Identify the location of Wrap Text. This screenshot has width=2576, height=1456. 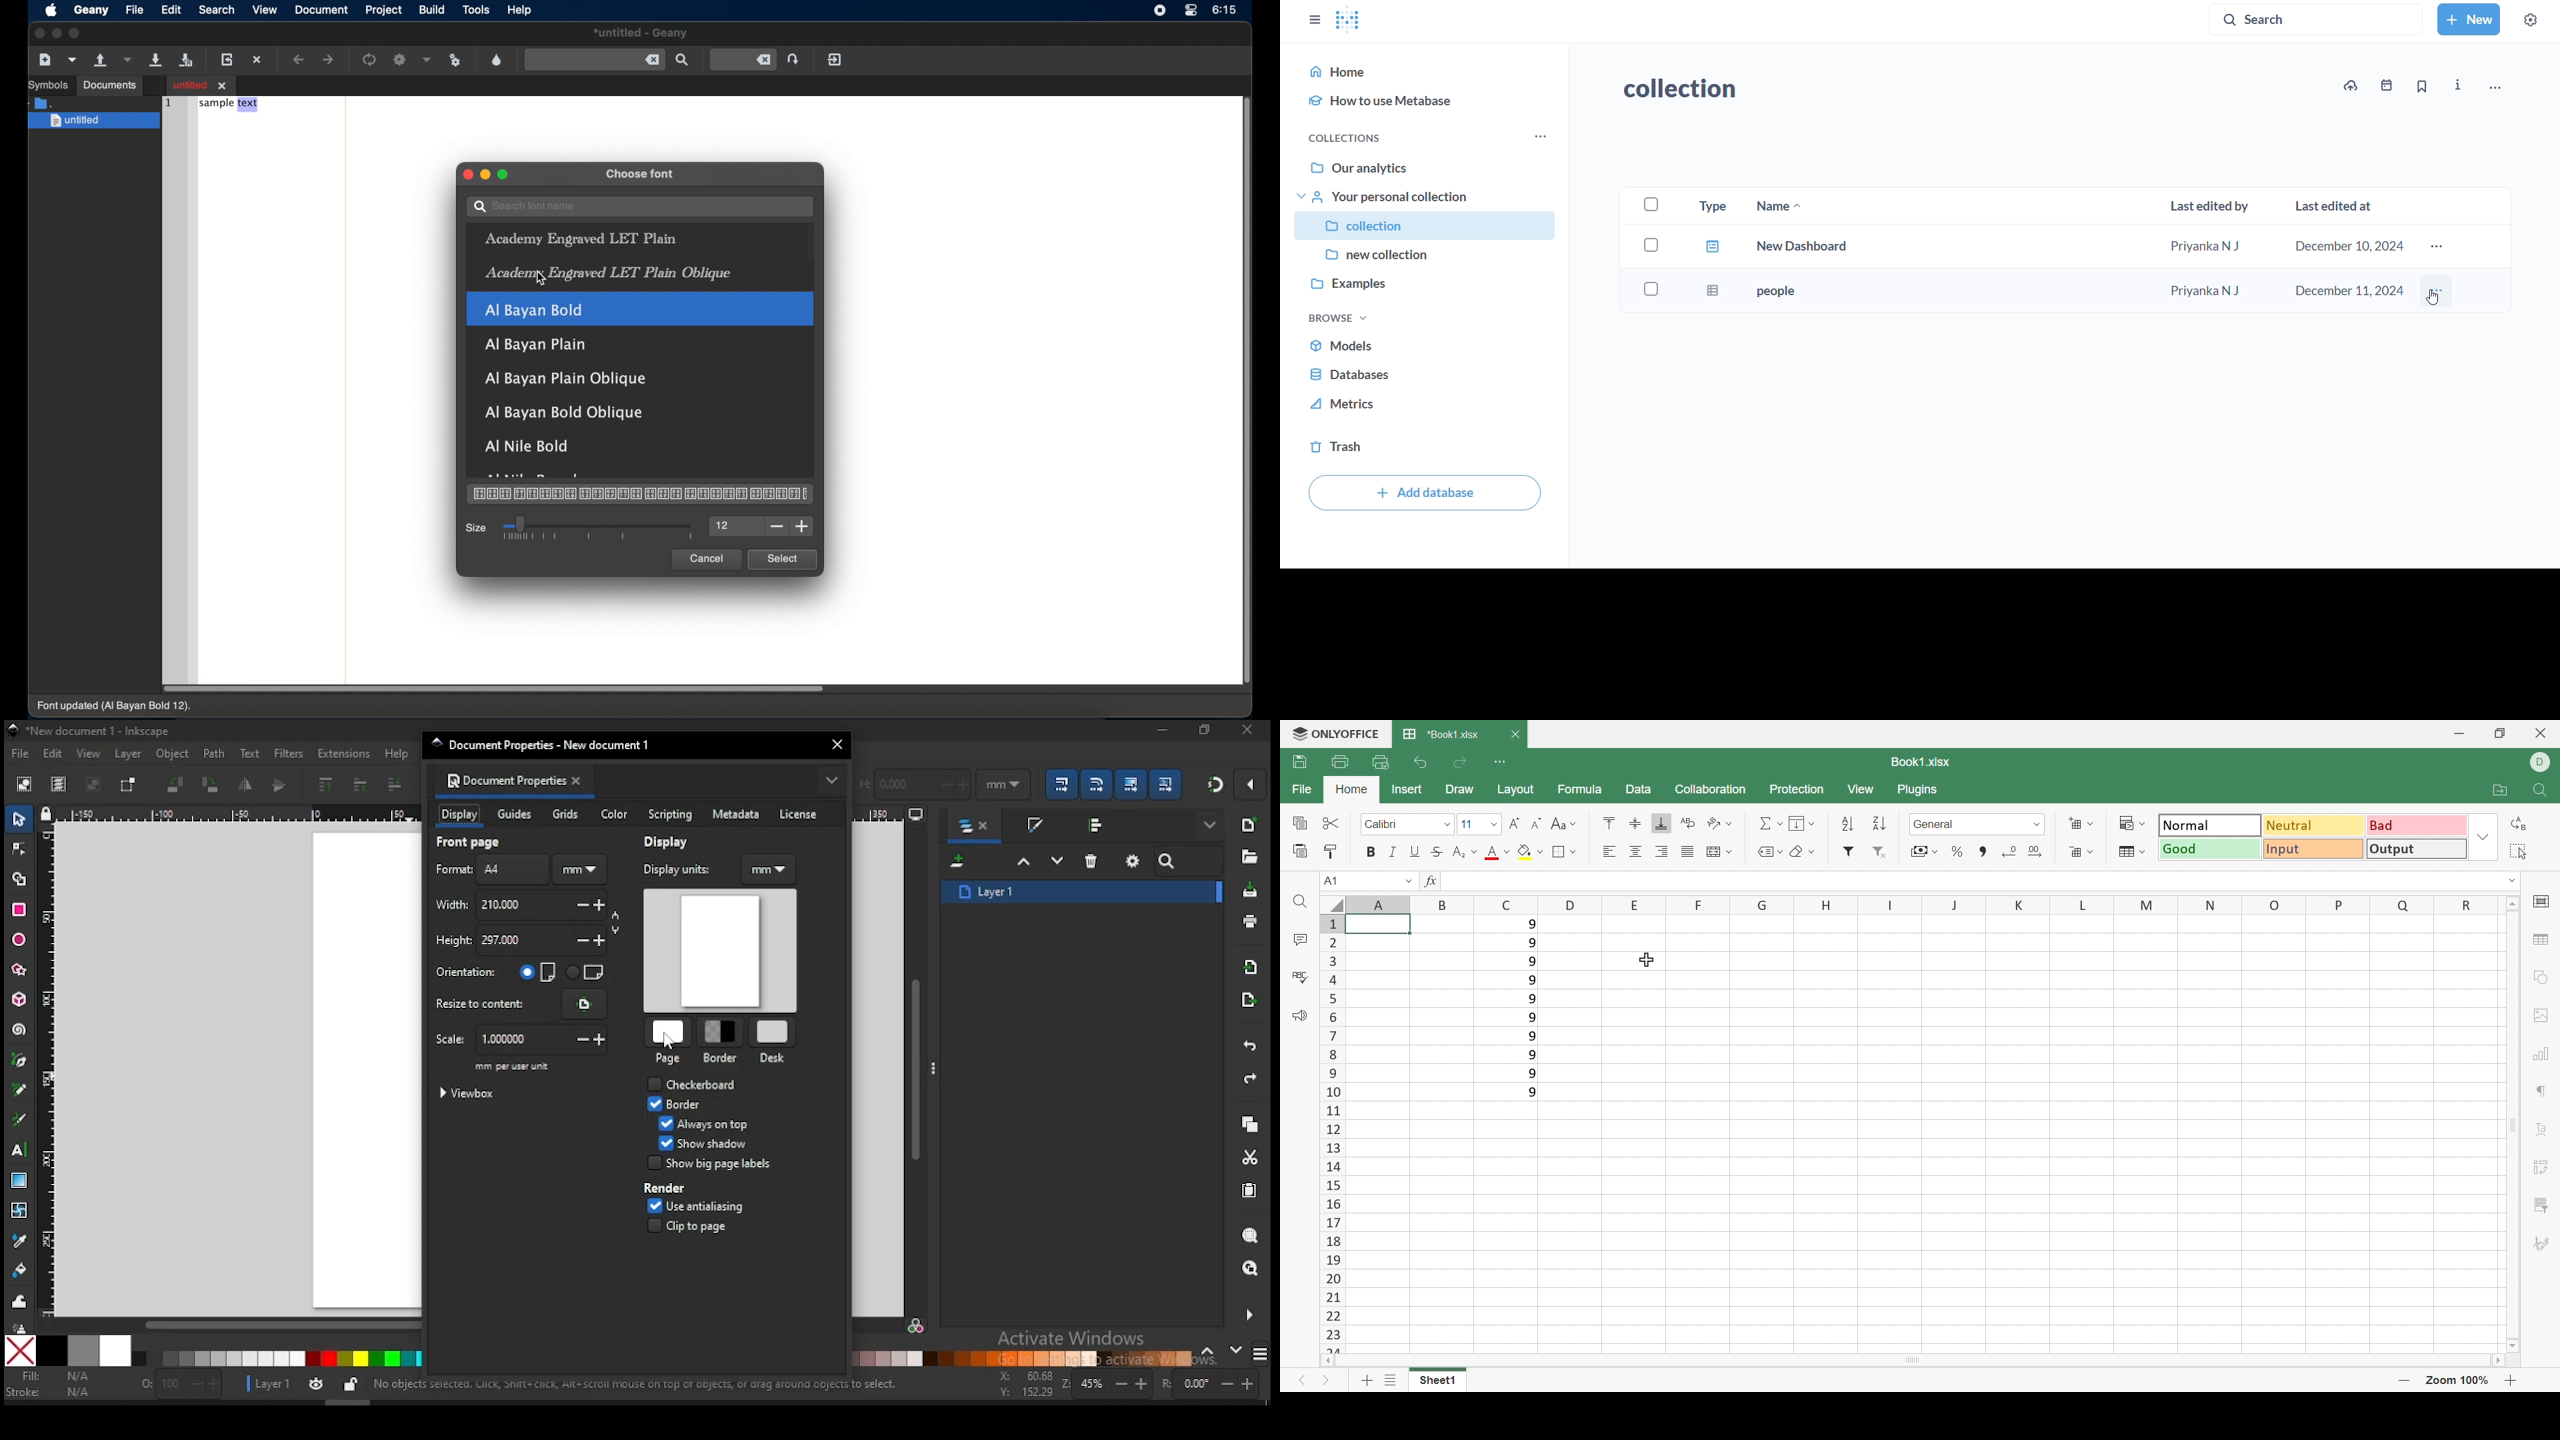
(1689, 823).